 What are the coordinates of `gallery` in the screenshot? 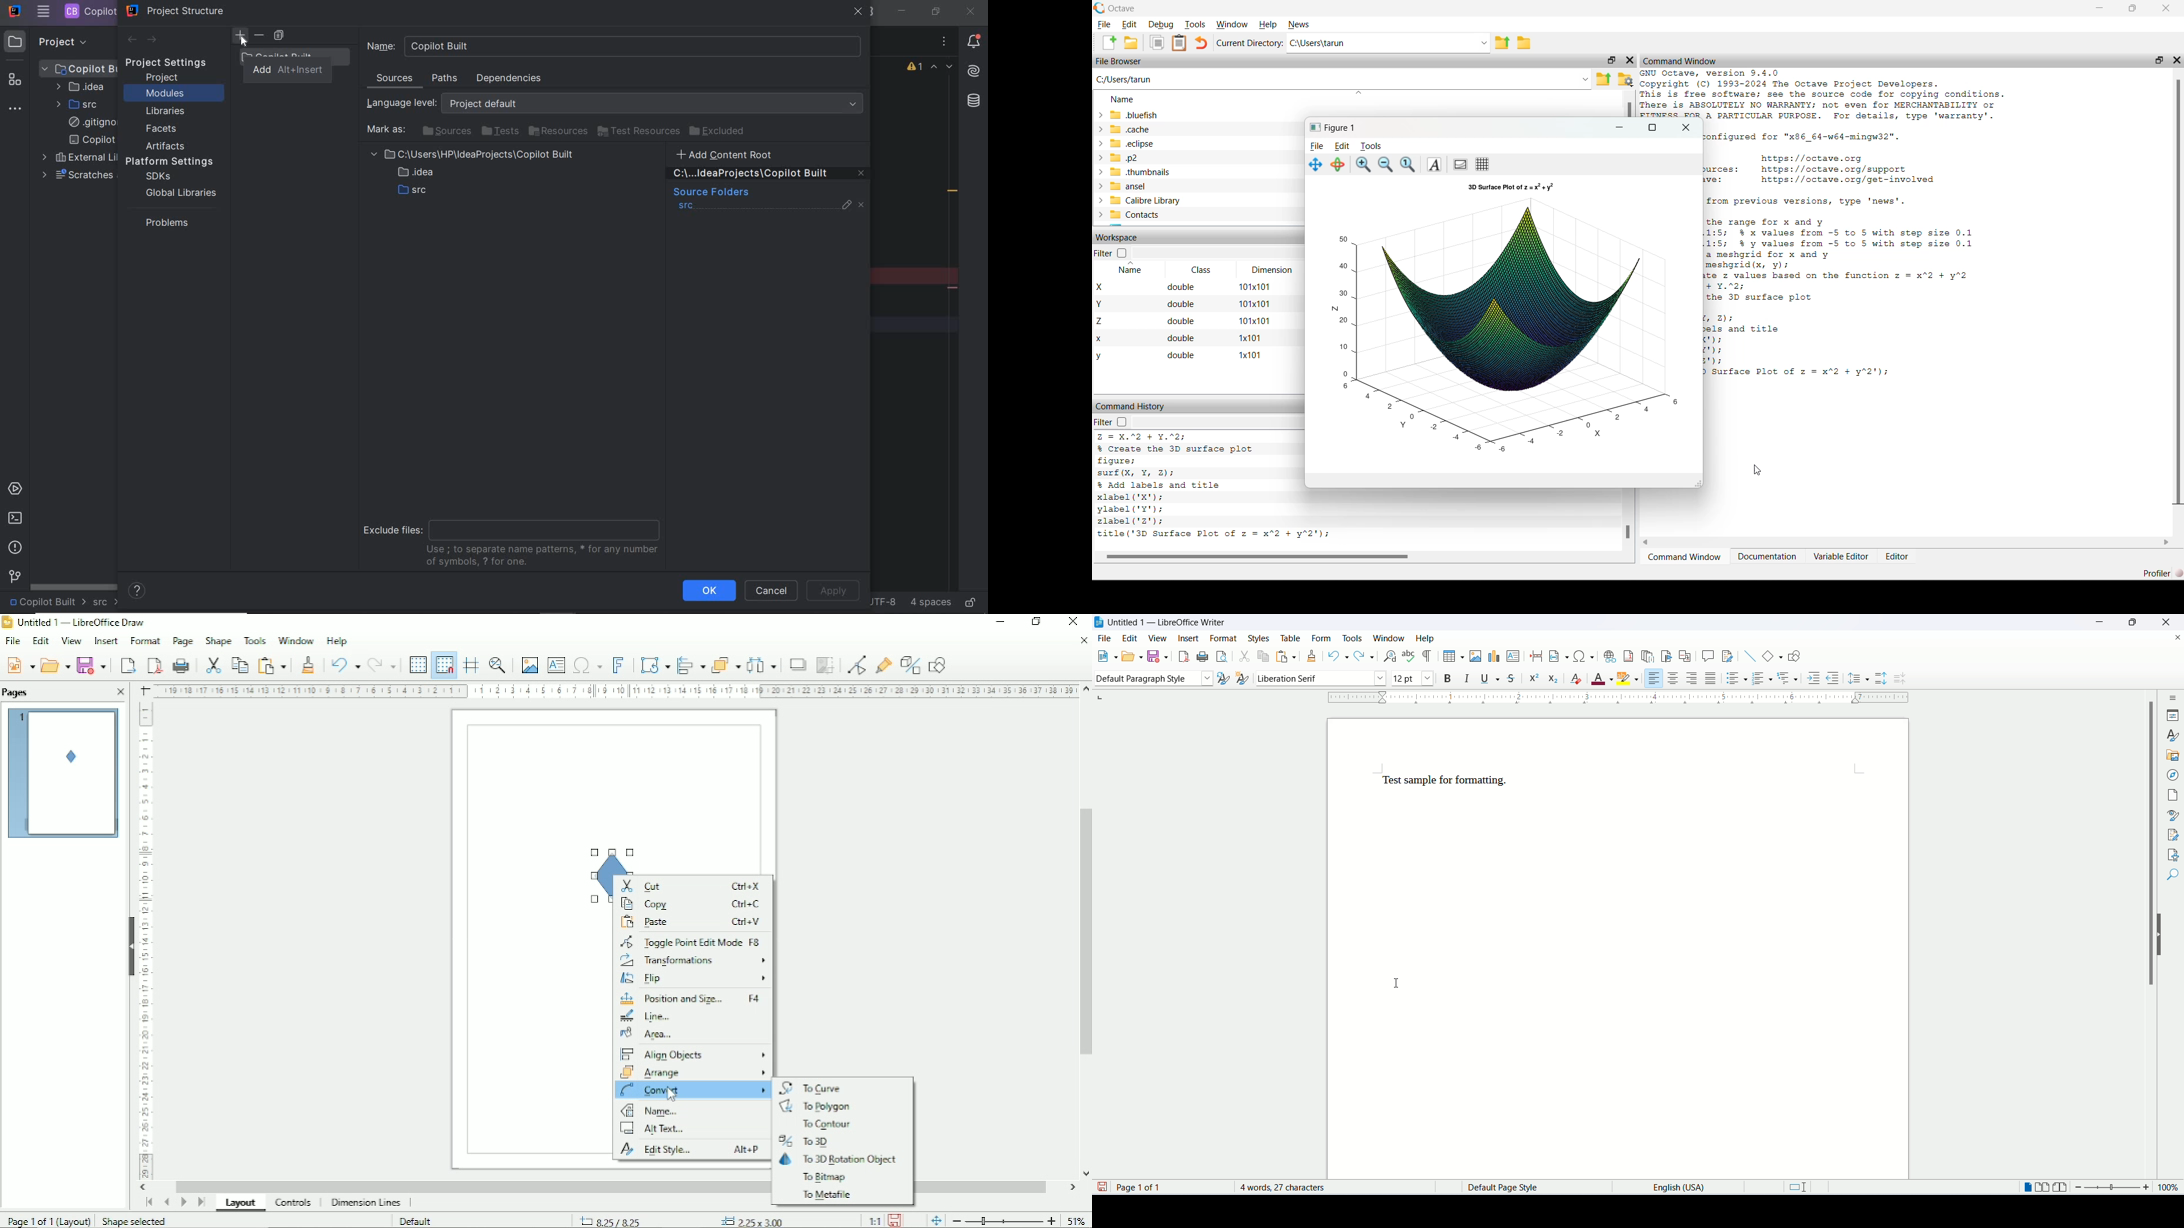 It's located at (2174, 757).